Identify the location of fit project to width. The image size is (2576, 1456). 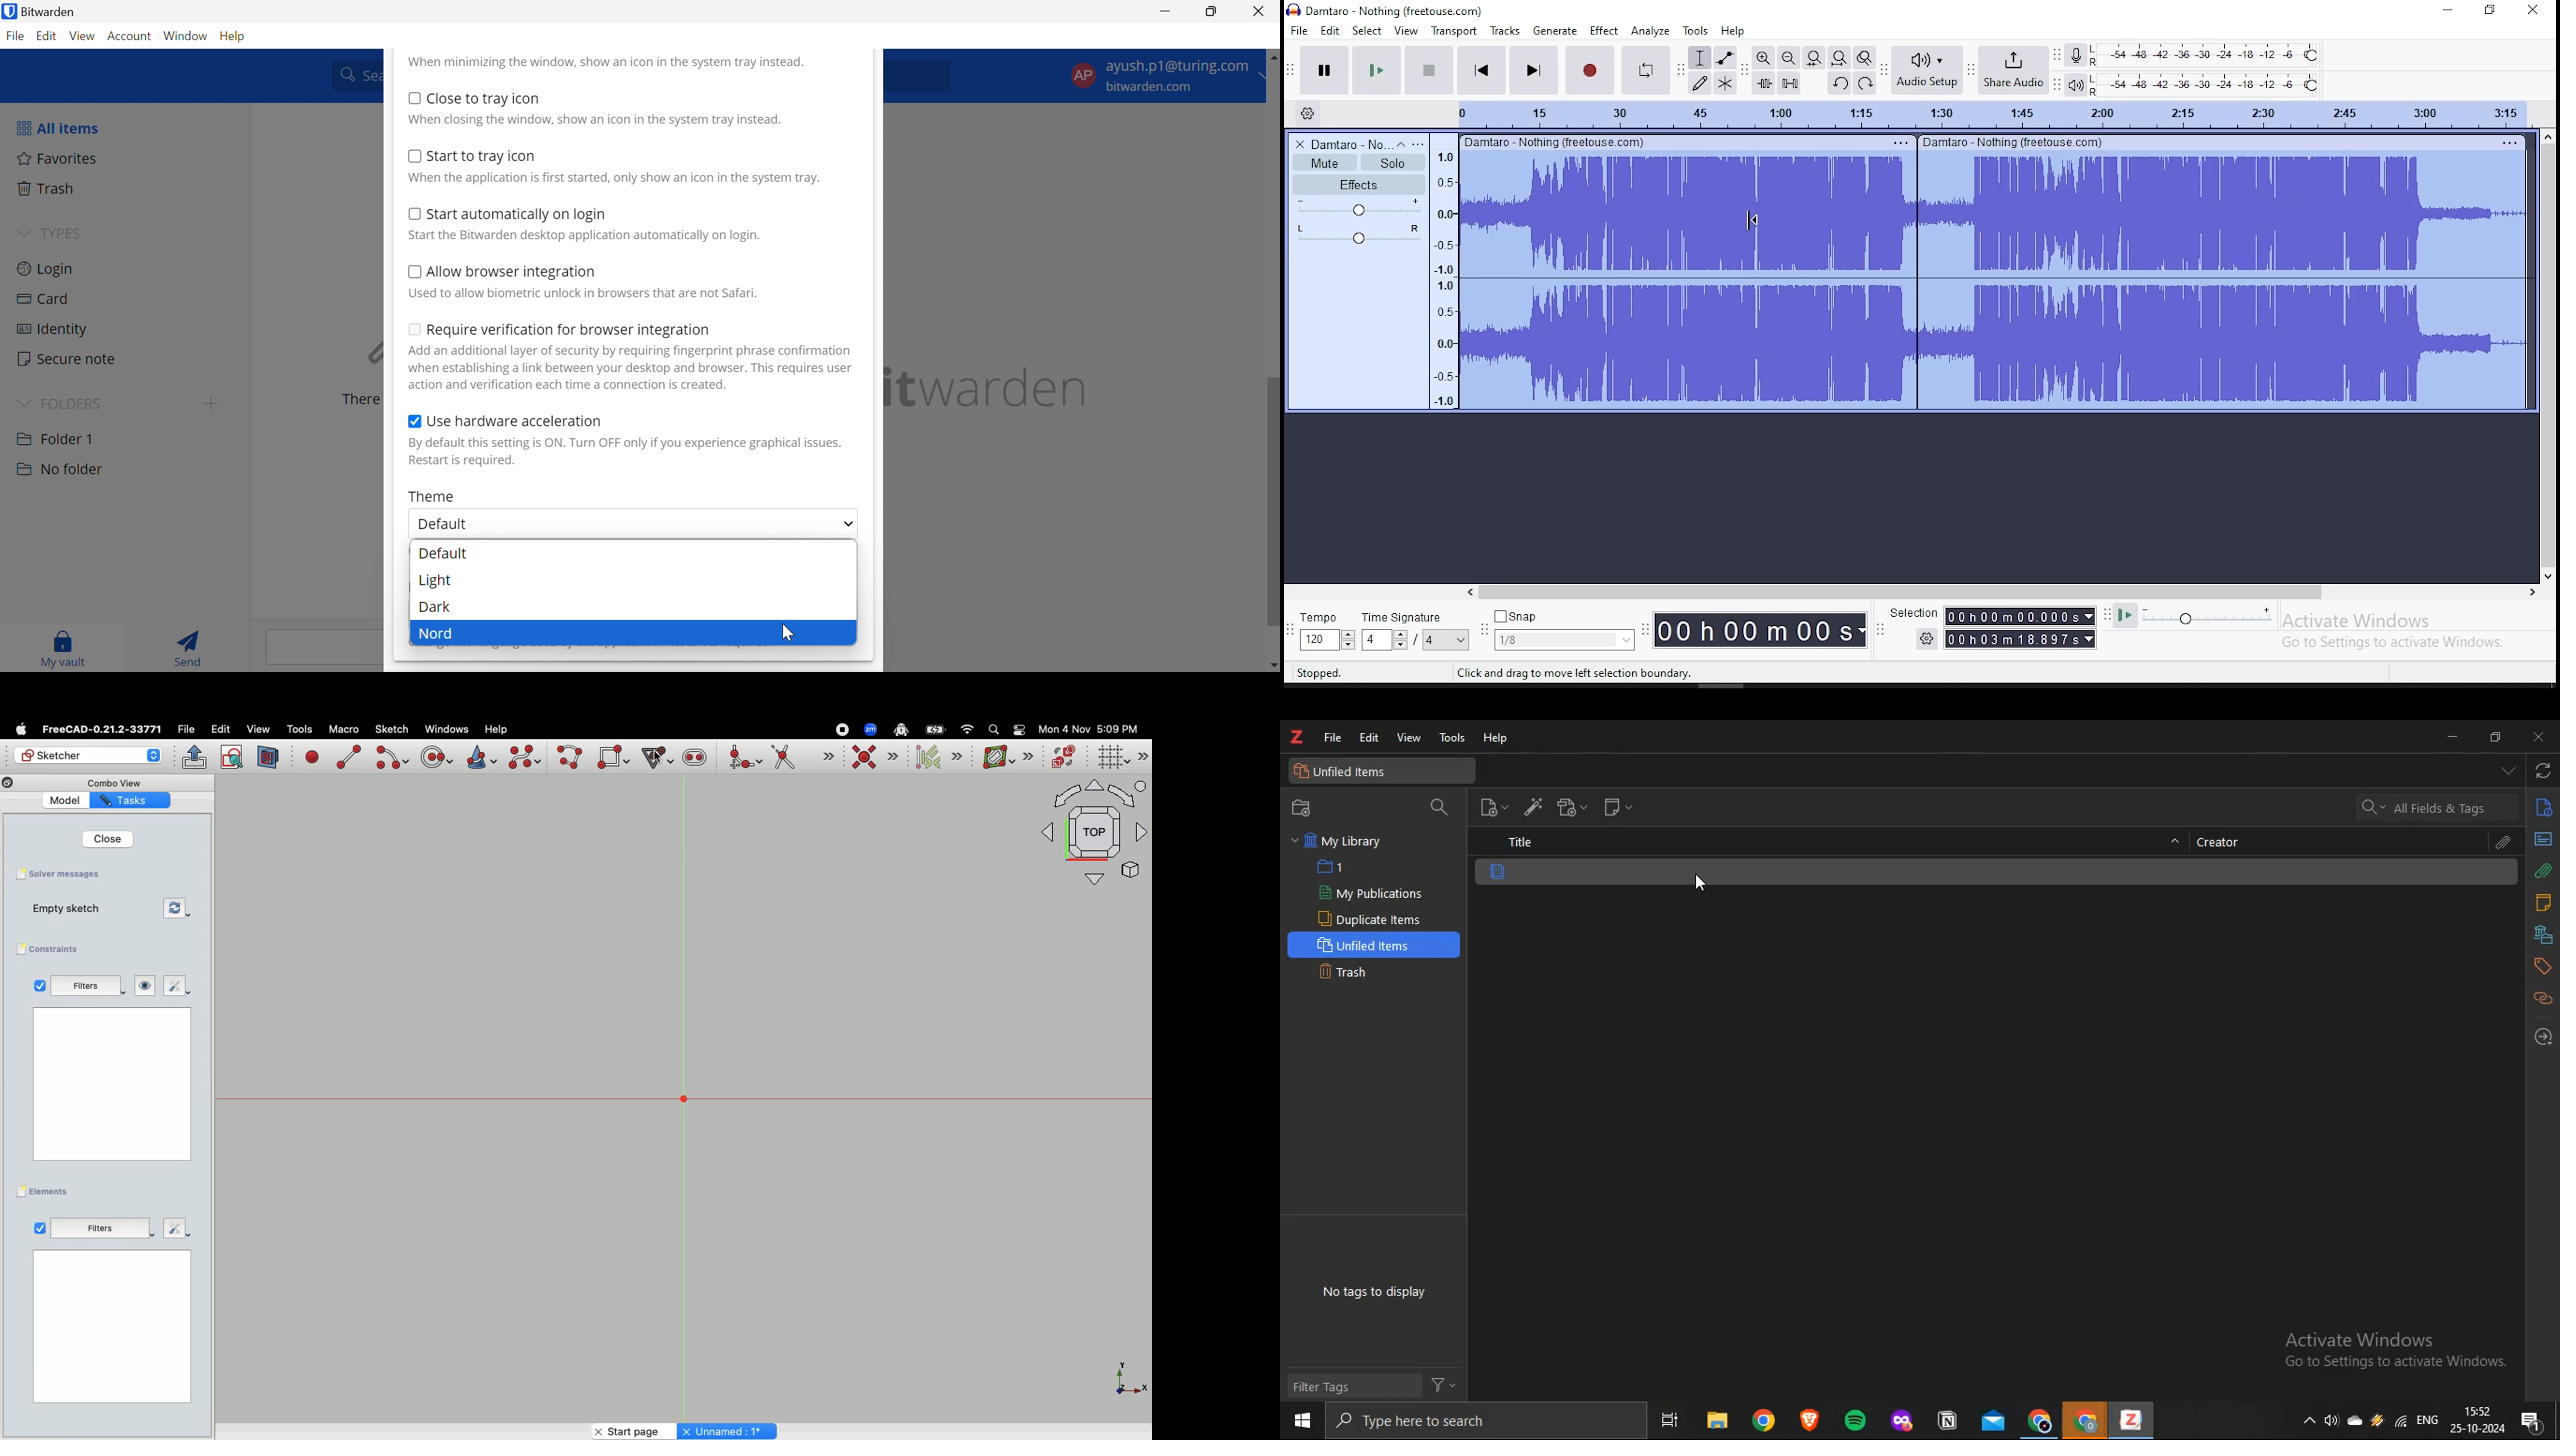
(1839, 58).